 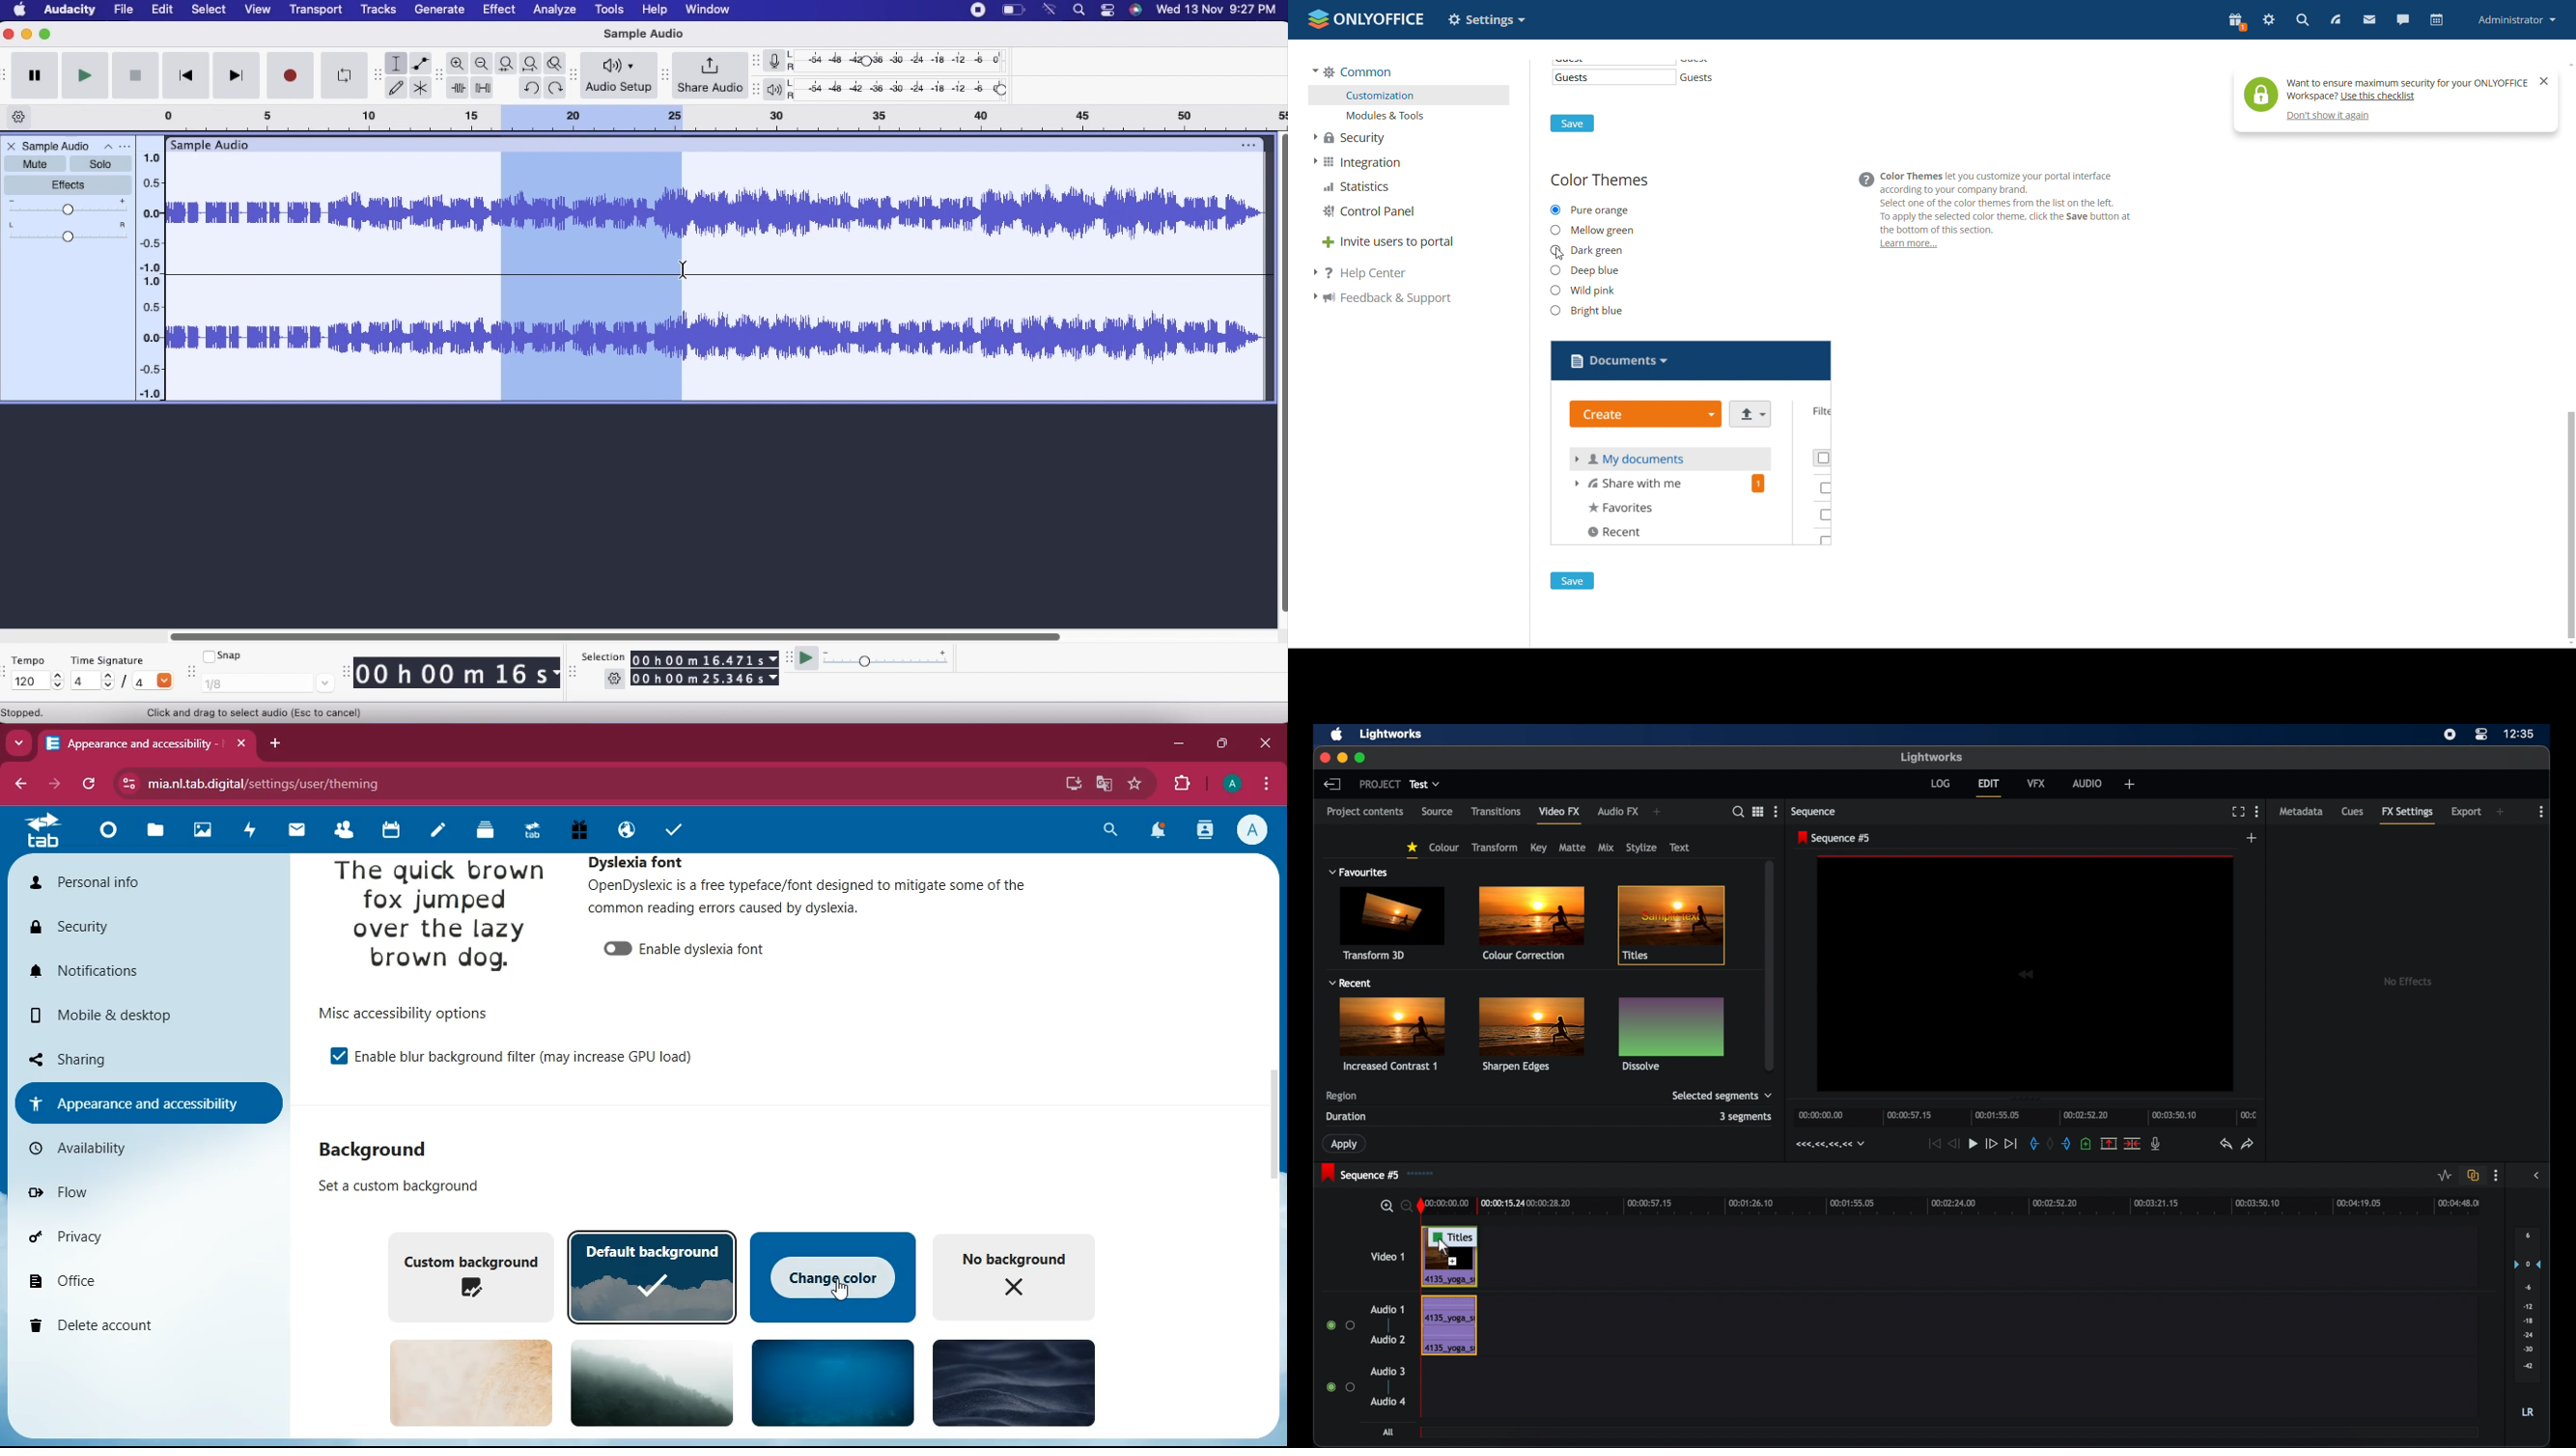 I want to click on Selection tool, so click(x=397, y=64).